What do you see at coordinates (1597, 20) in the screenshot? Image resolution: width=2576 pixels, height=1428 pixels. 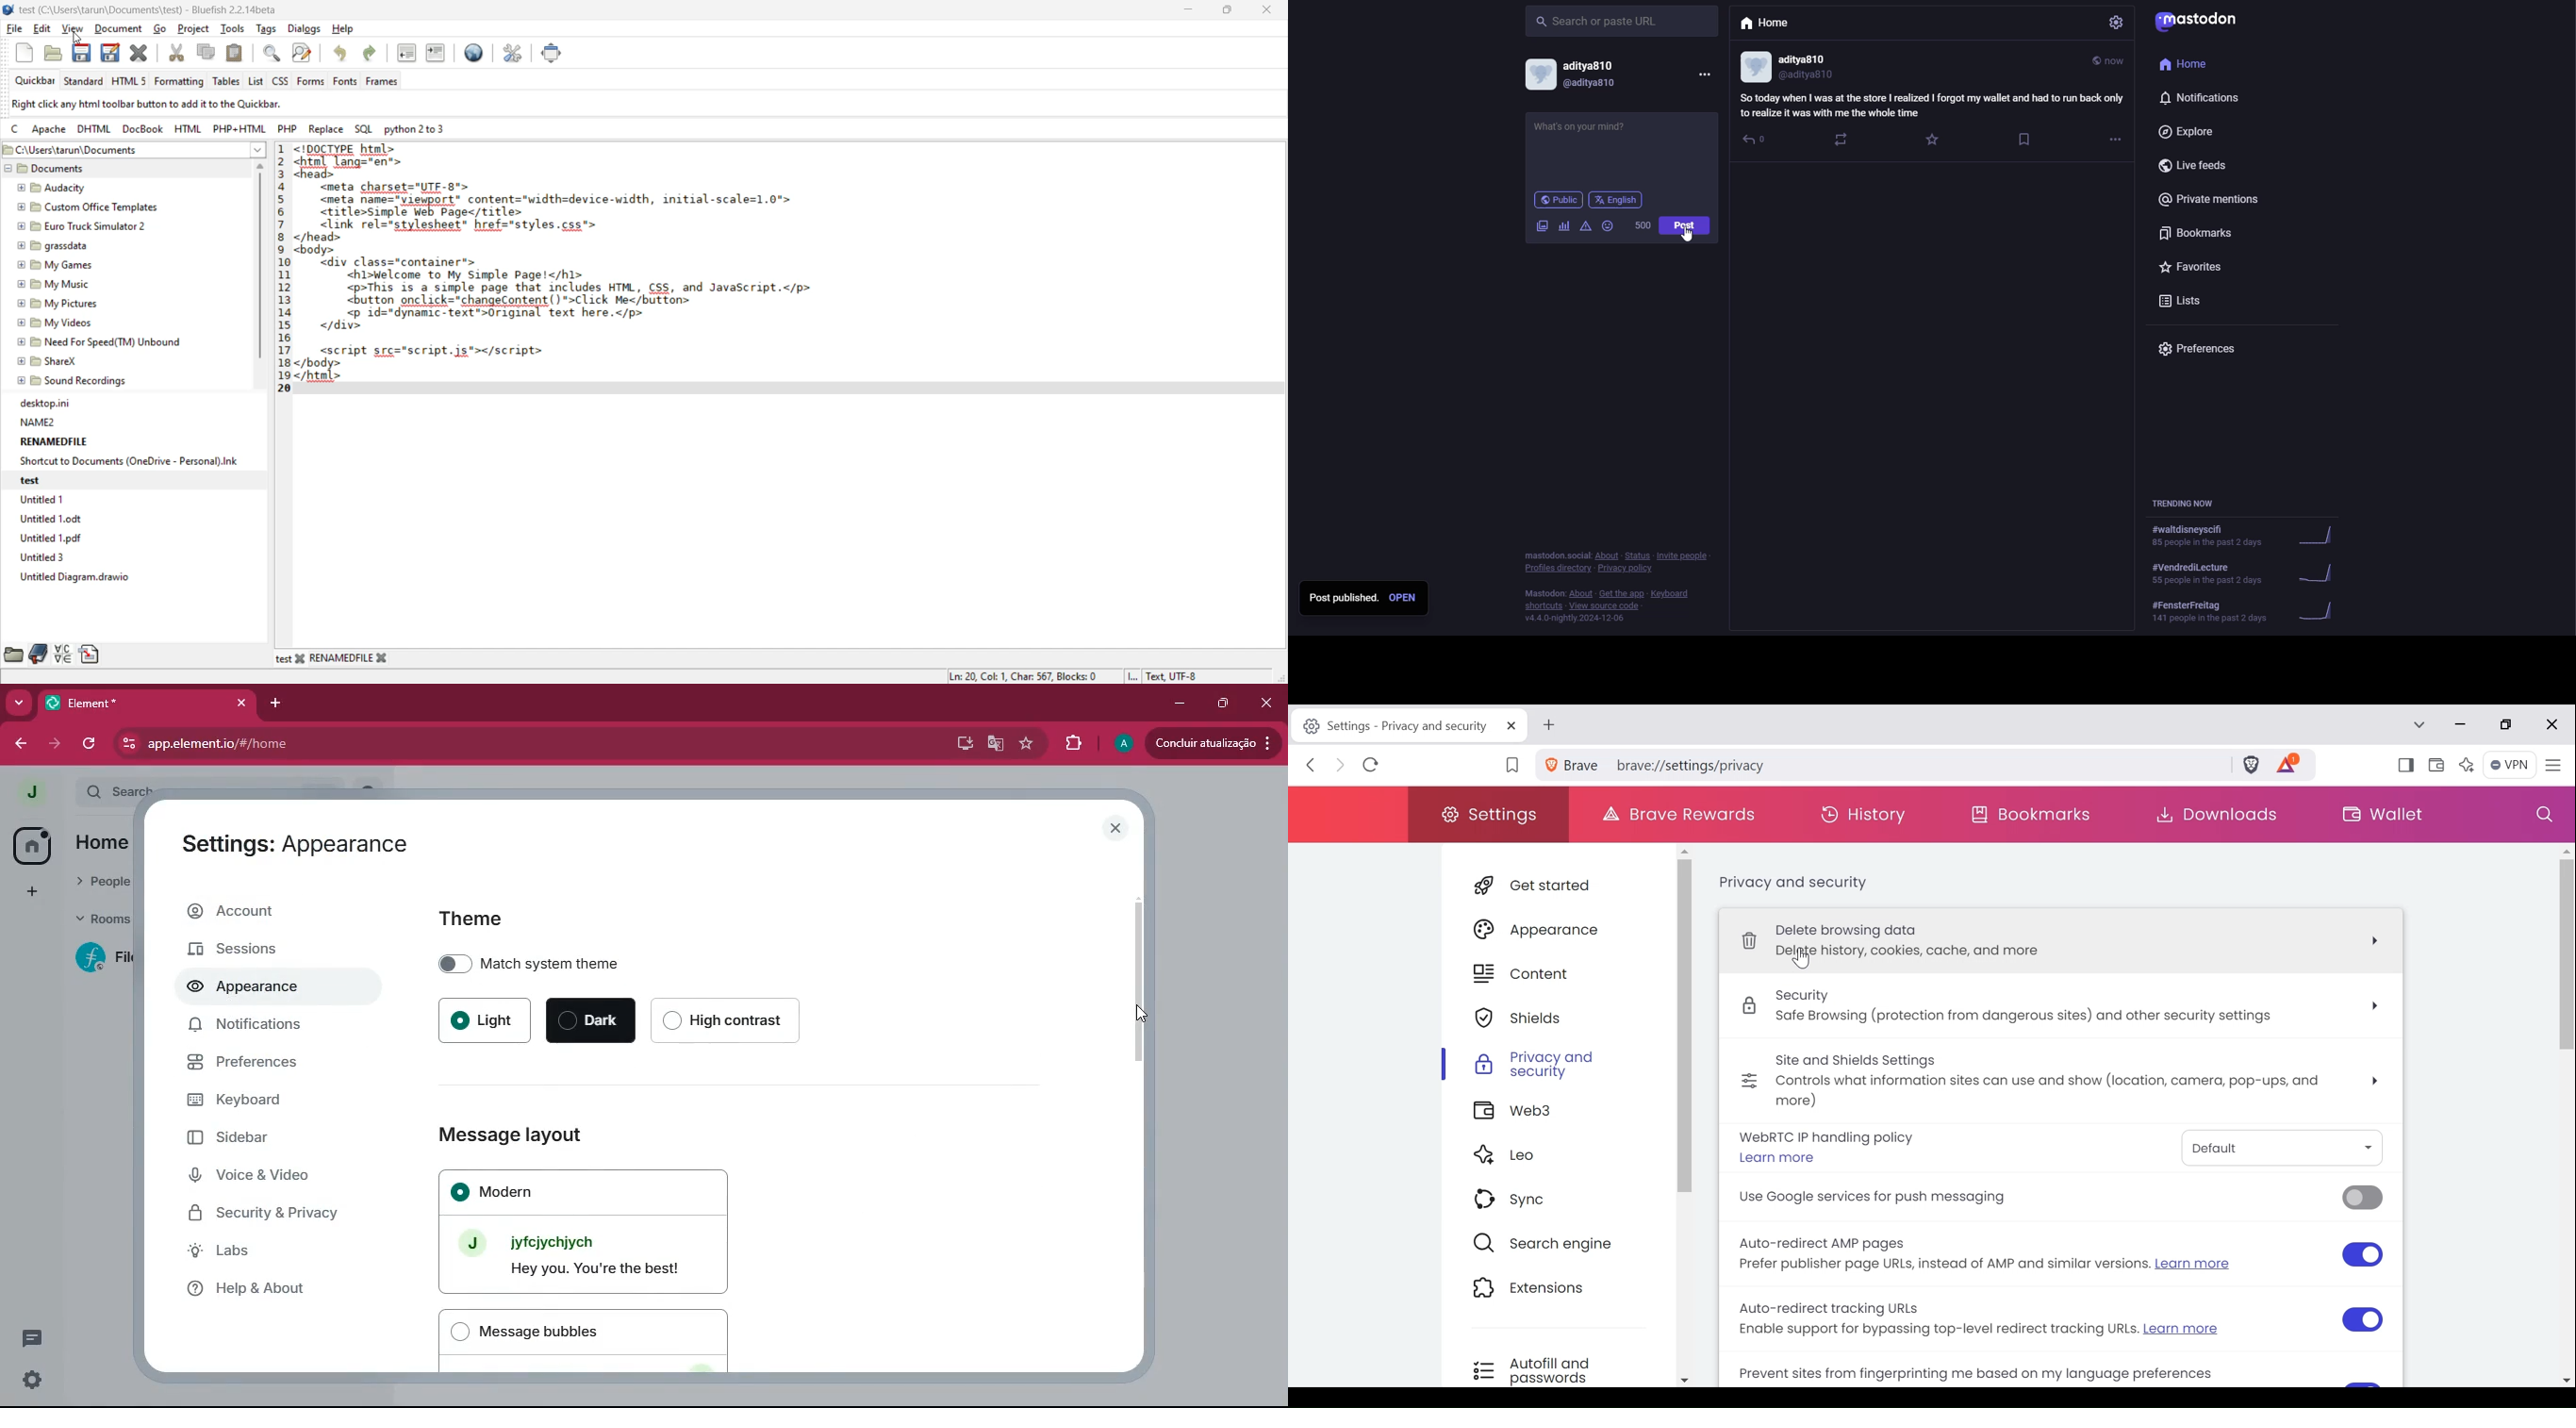 I see `search` at bounding box center [1597, 20].